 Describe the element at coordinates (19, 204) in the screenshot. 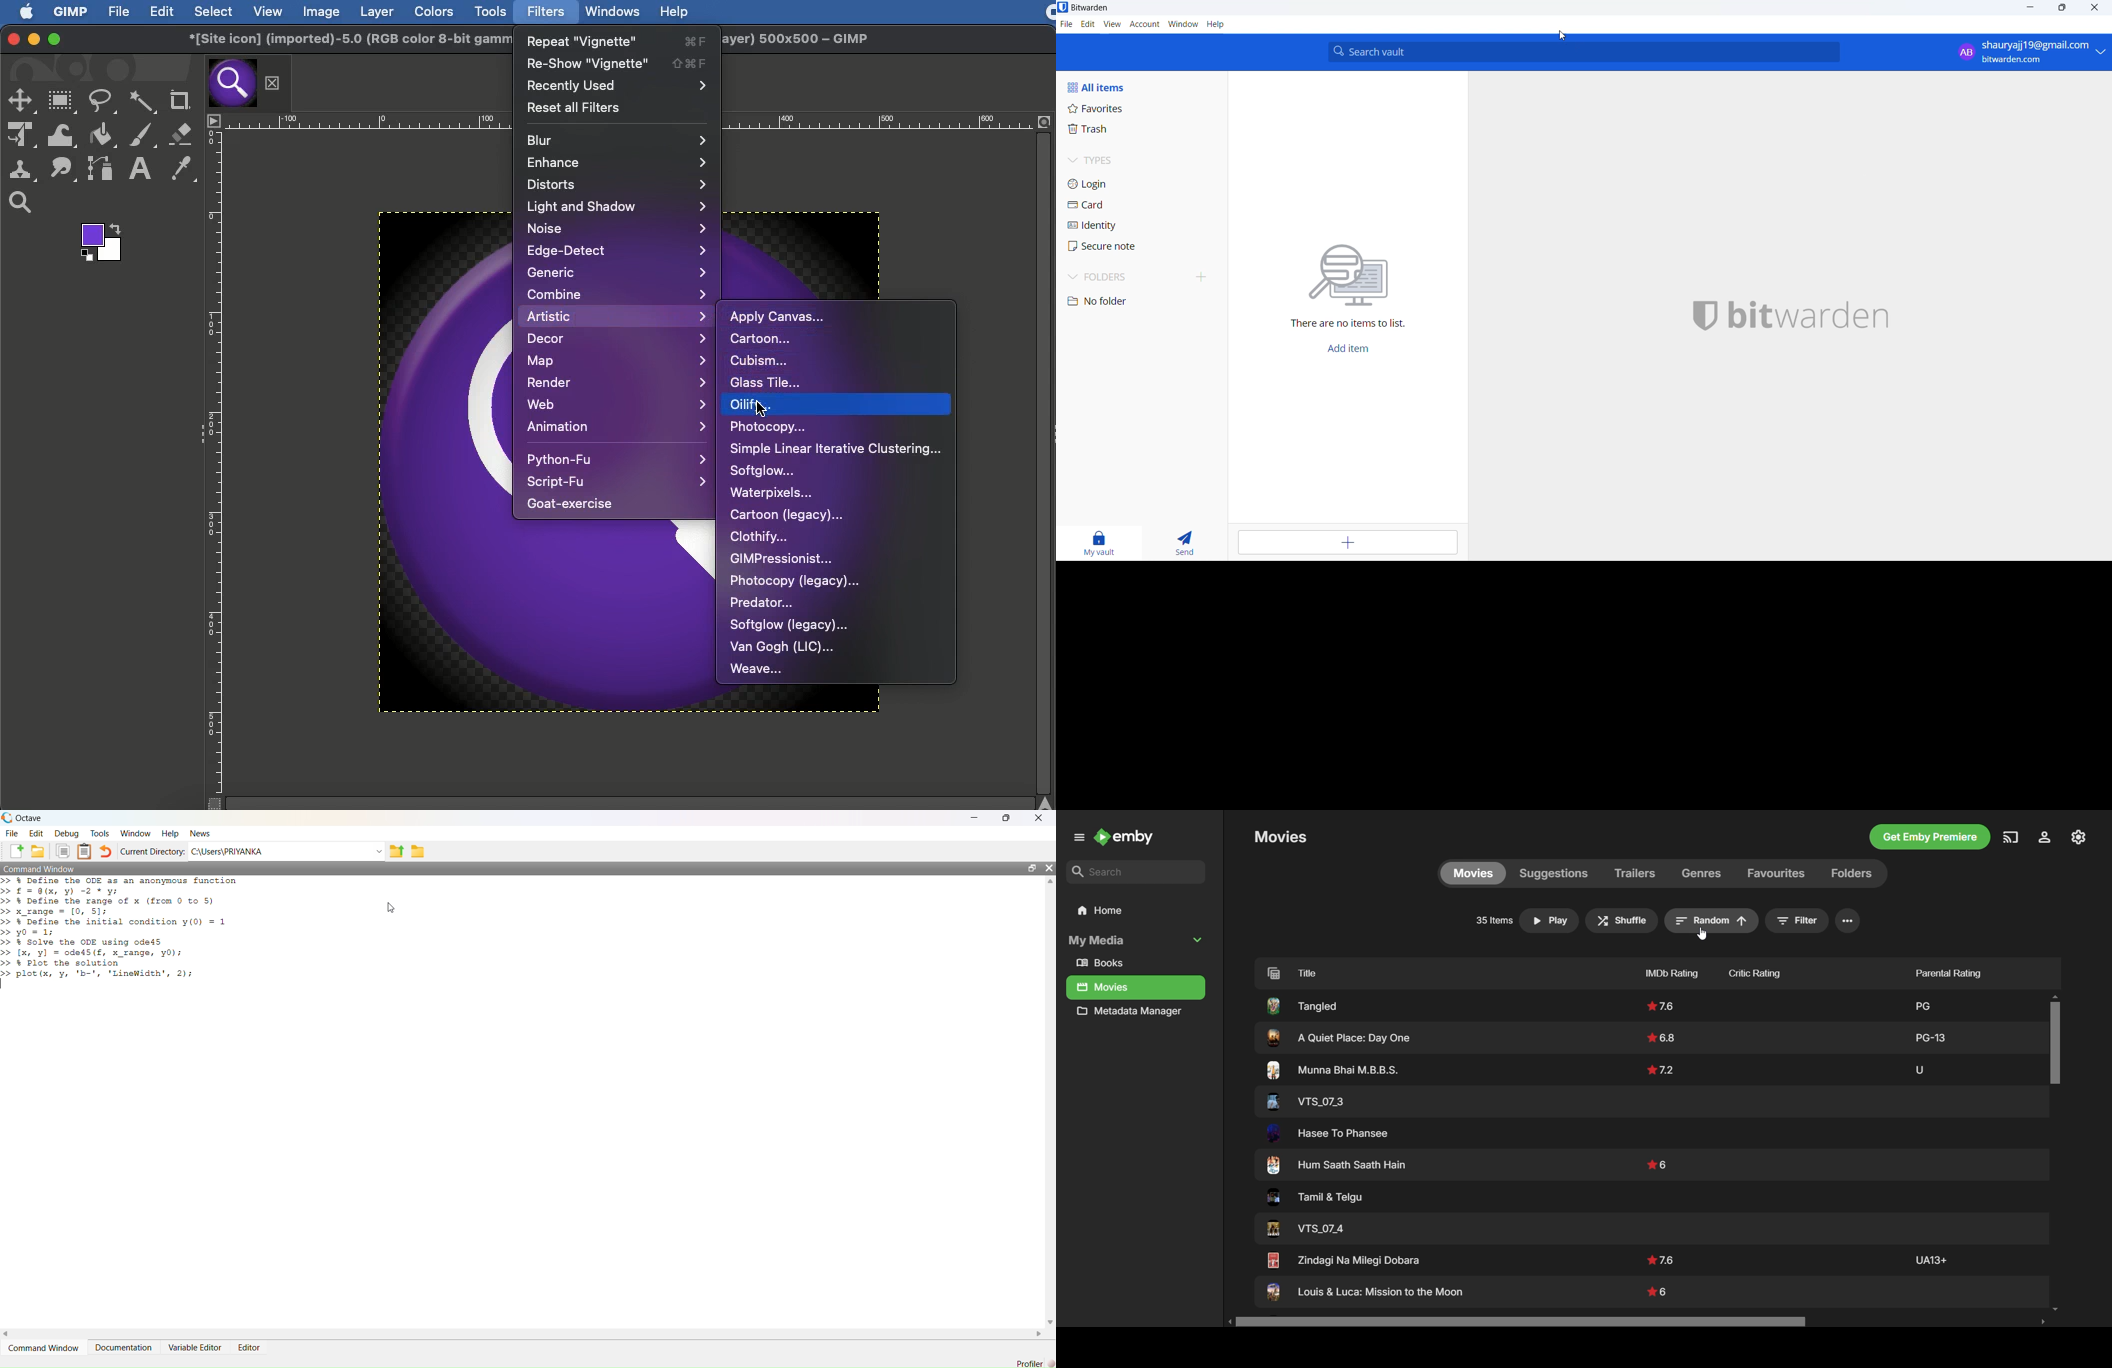

I see `Magnify` at that location.